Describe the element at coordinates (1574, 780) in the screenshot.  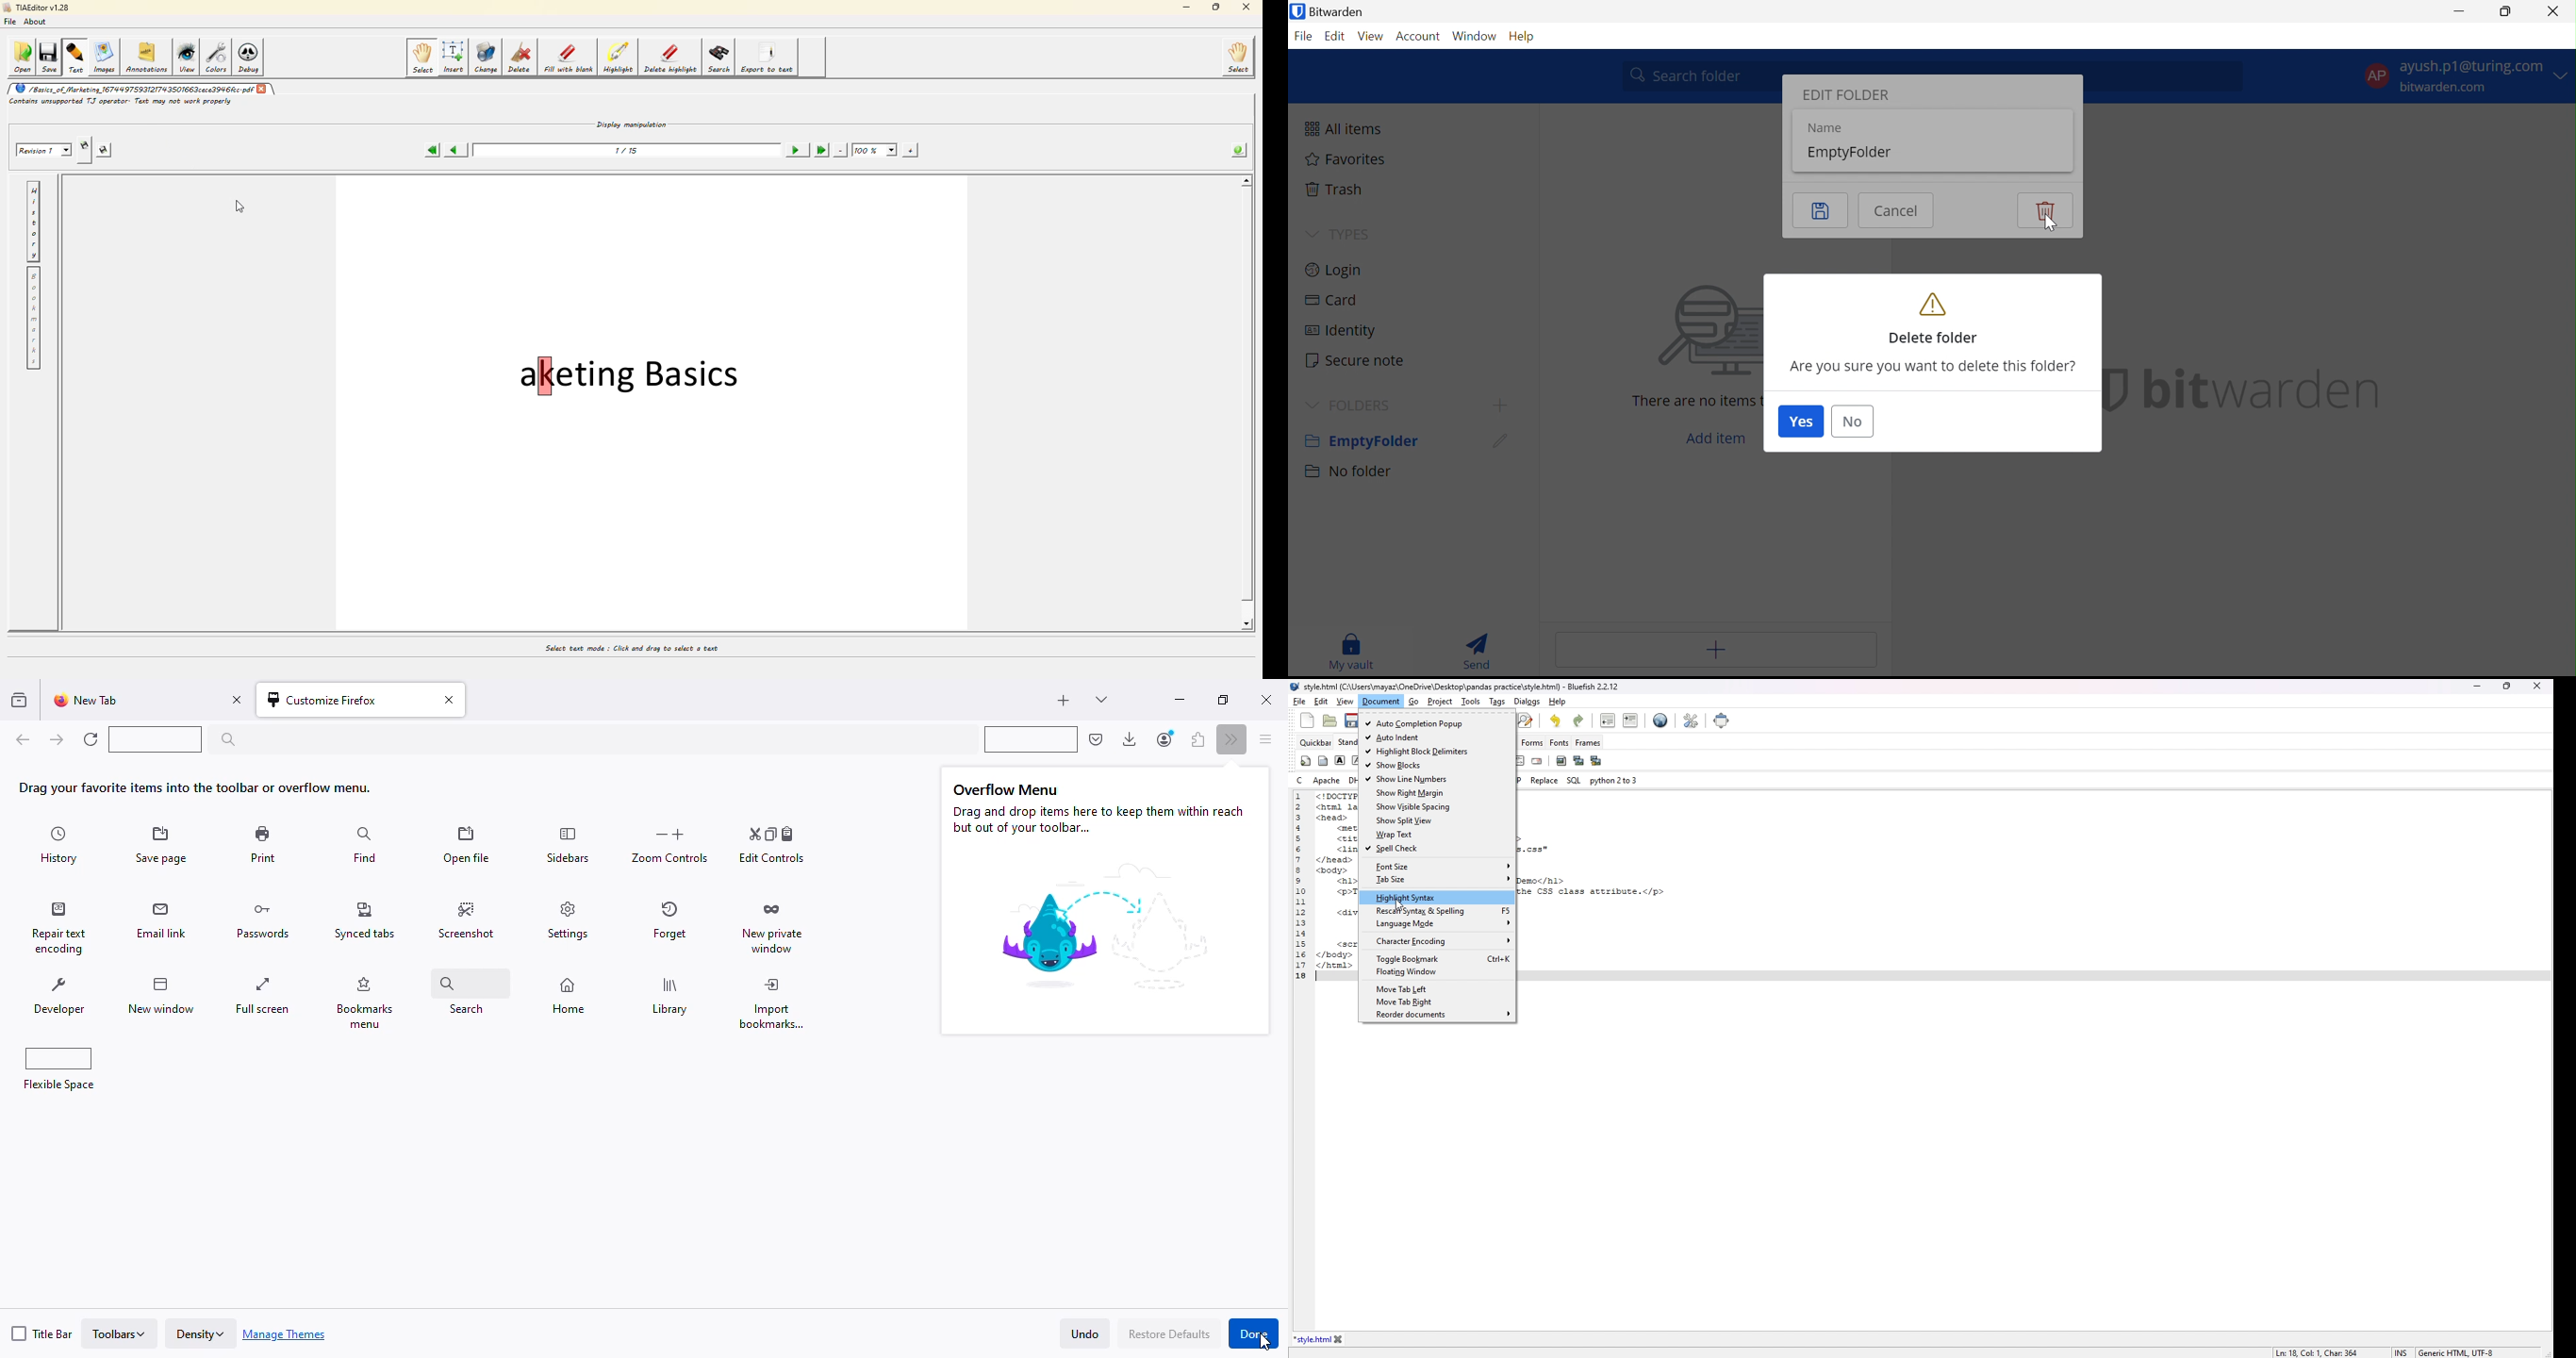
I see `sql` at that location.